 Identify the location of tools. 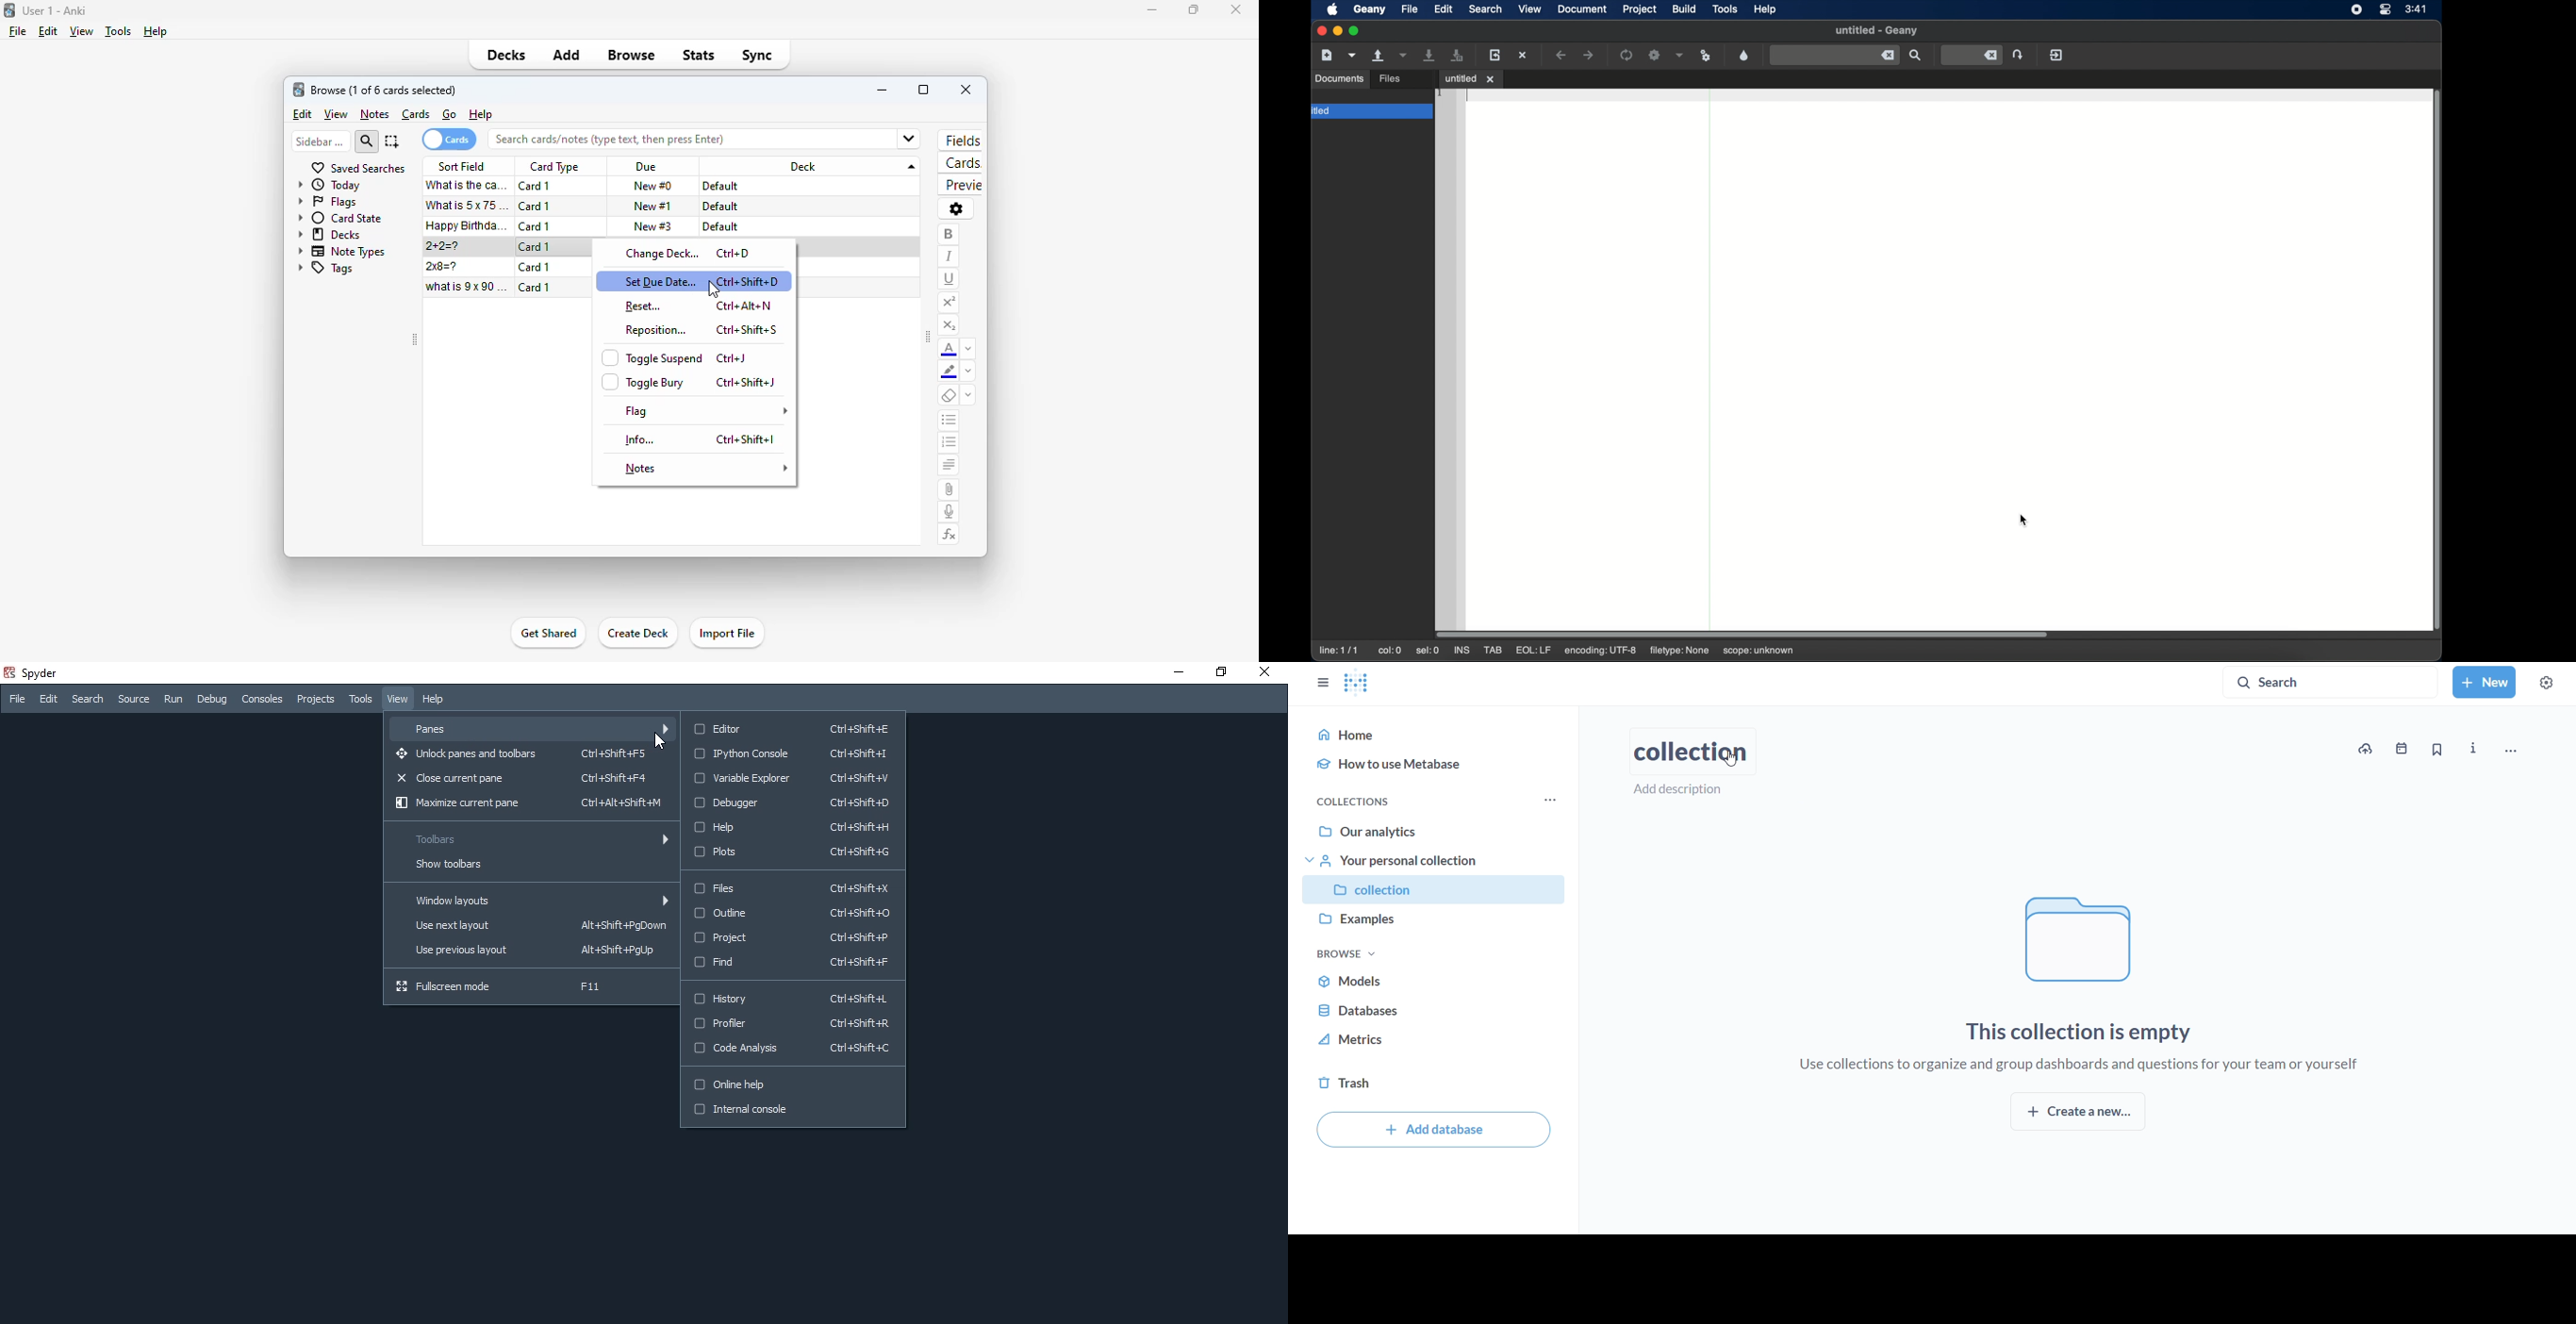
(117, 32).